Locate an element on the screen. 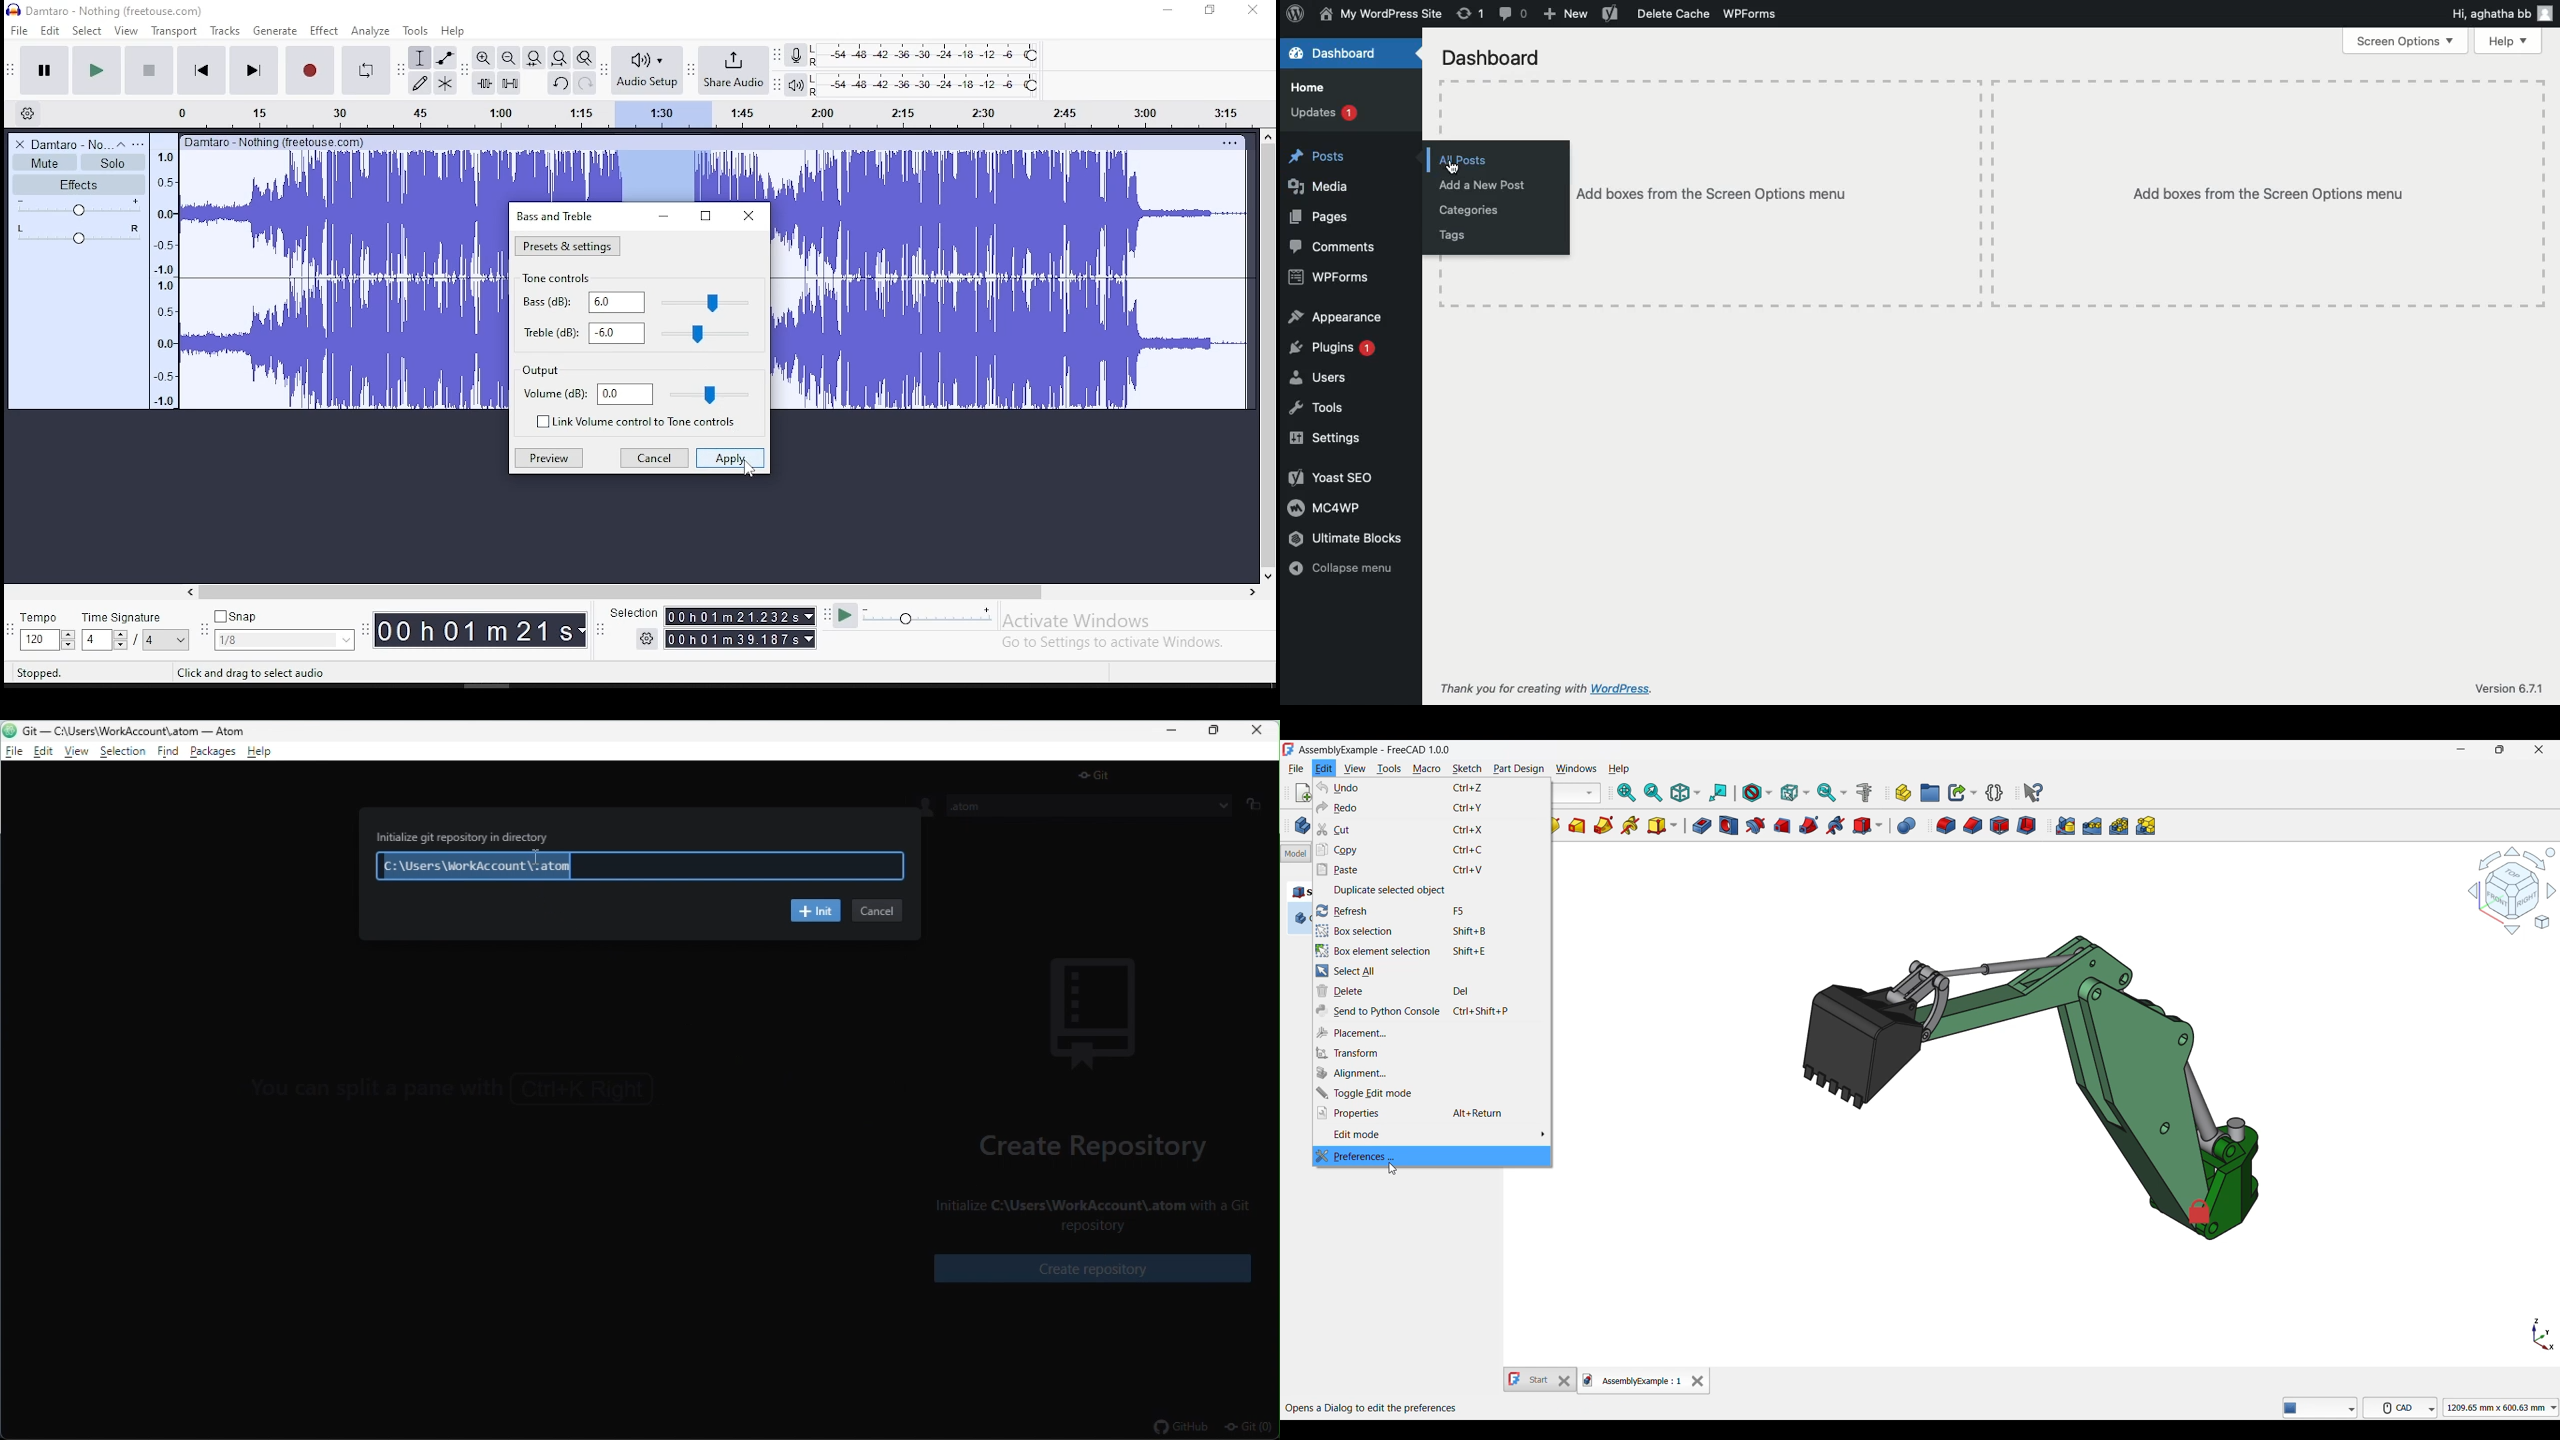 The width and height of the screenshot is (2576, 1456). Opens a Dialog to edit the preferences is located at coordinates (1373, 1407).